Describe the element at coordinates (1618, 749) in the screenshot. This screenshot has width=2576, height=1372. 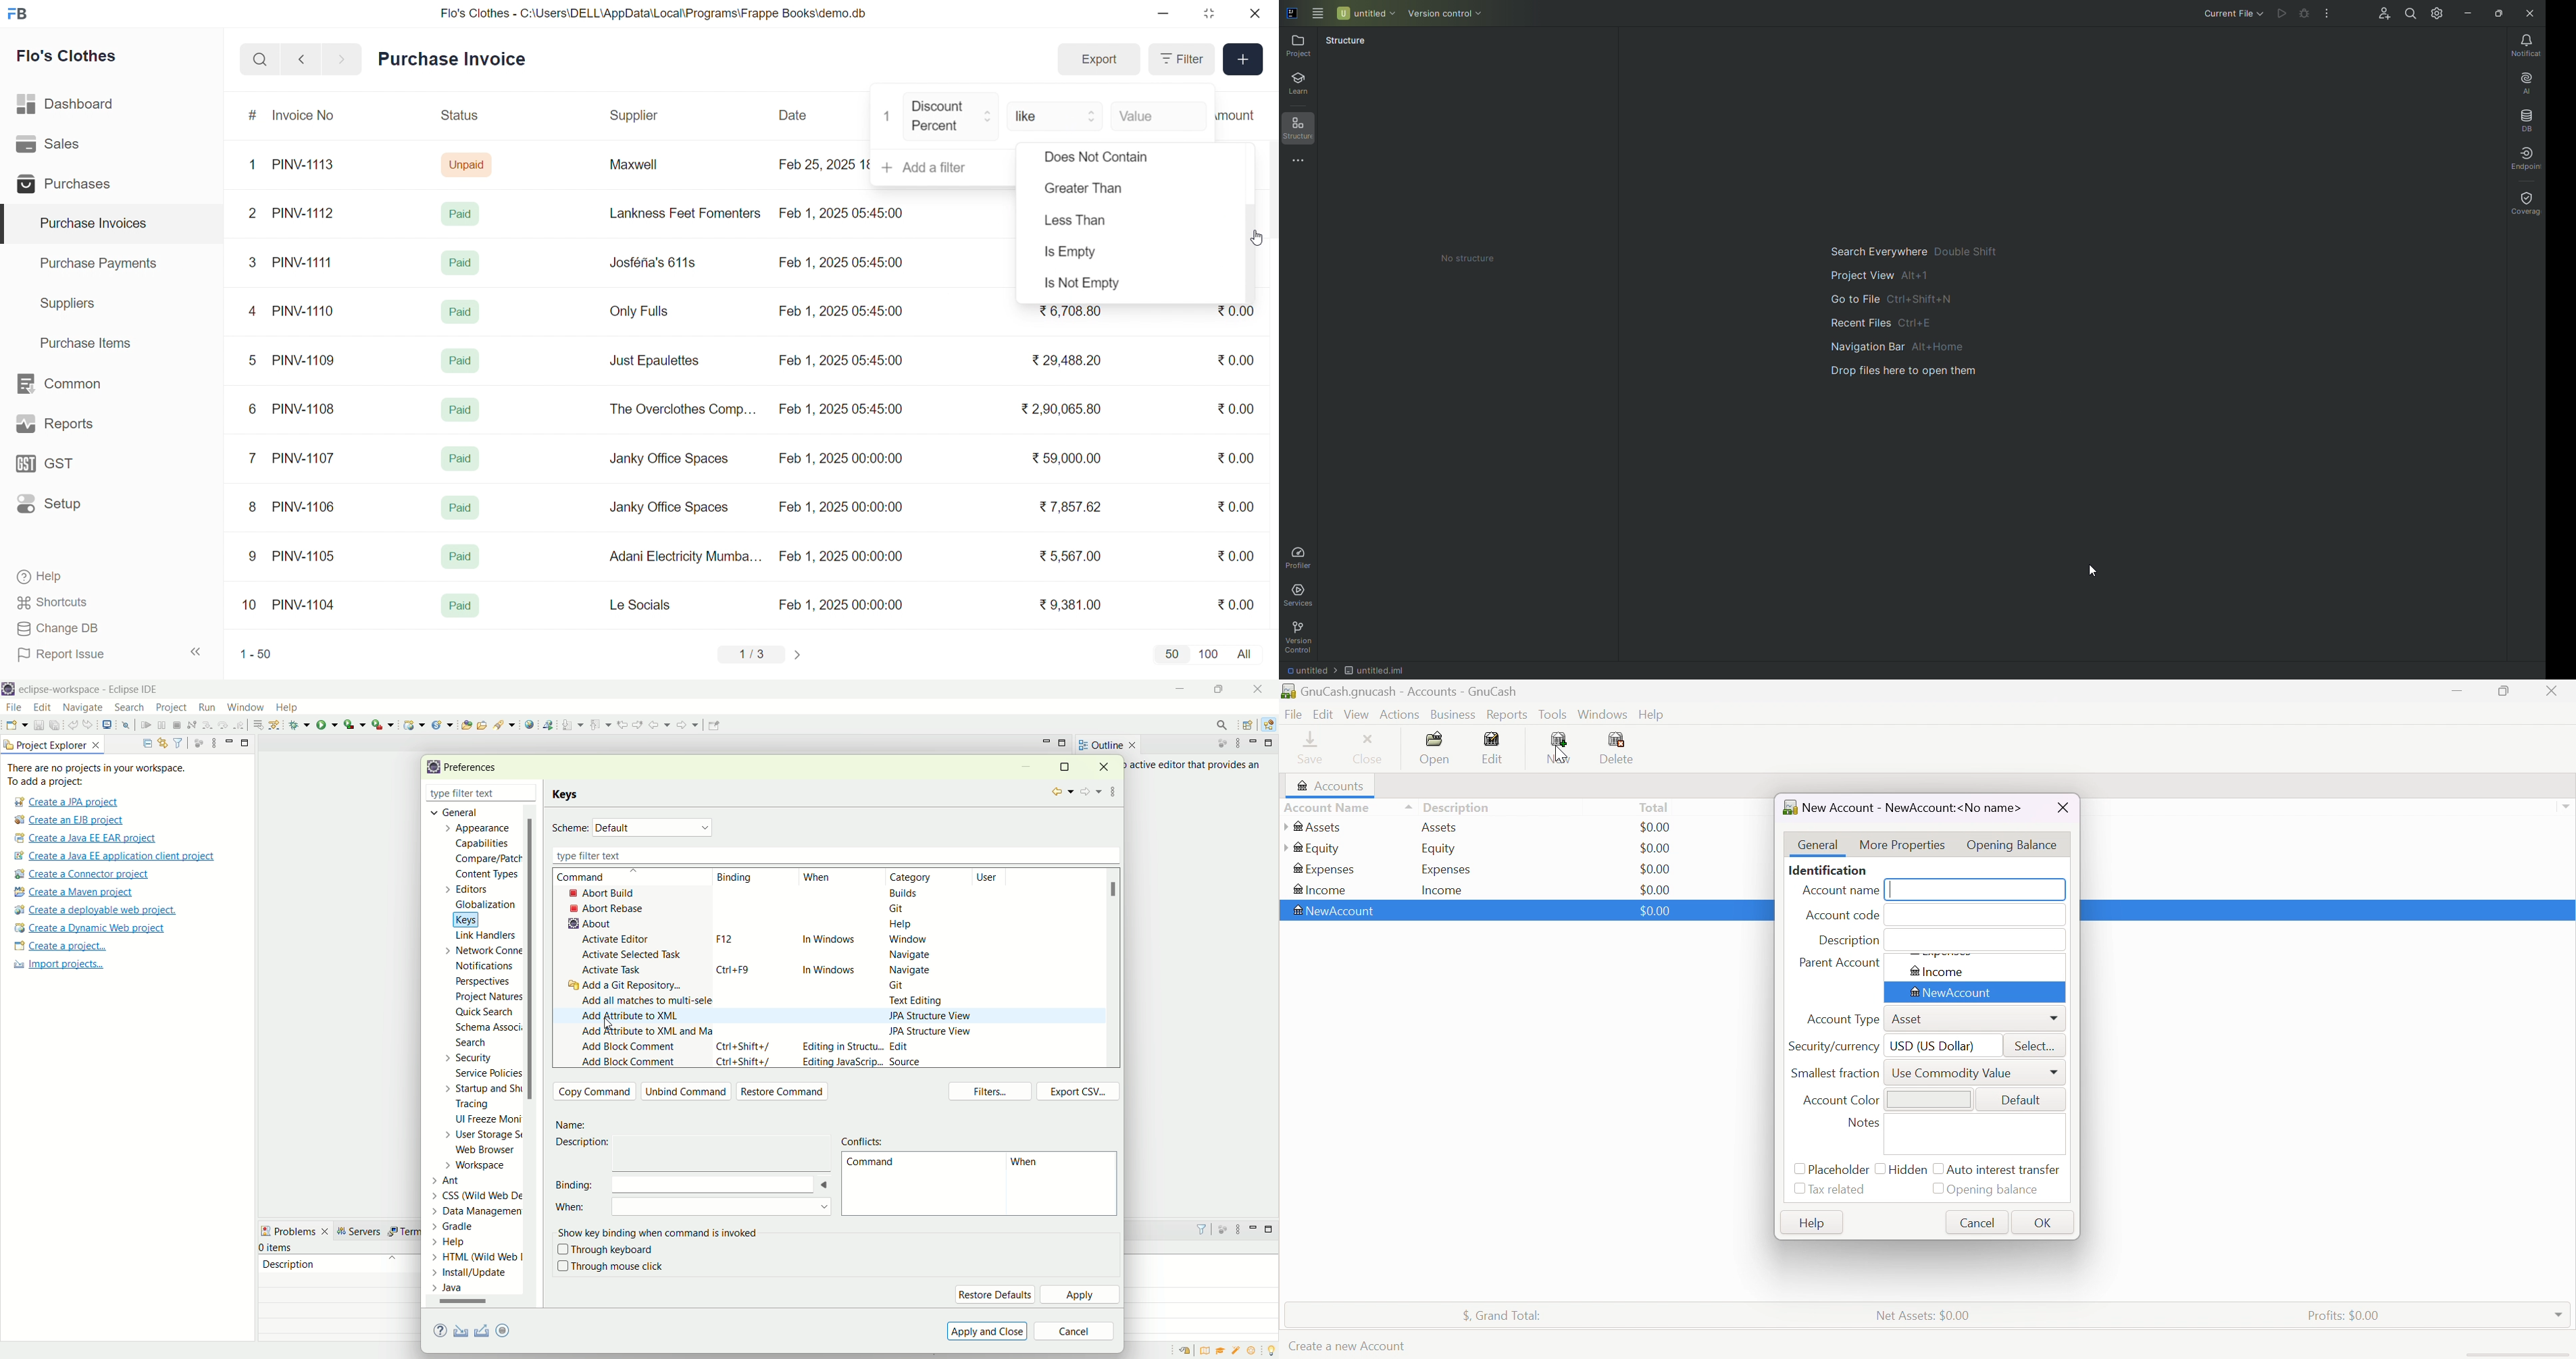
I see `Delete` at that location.